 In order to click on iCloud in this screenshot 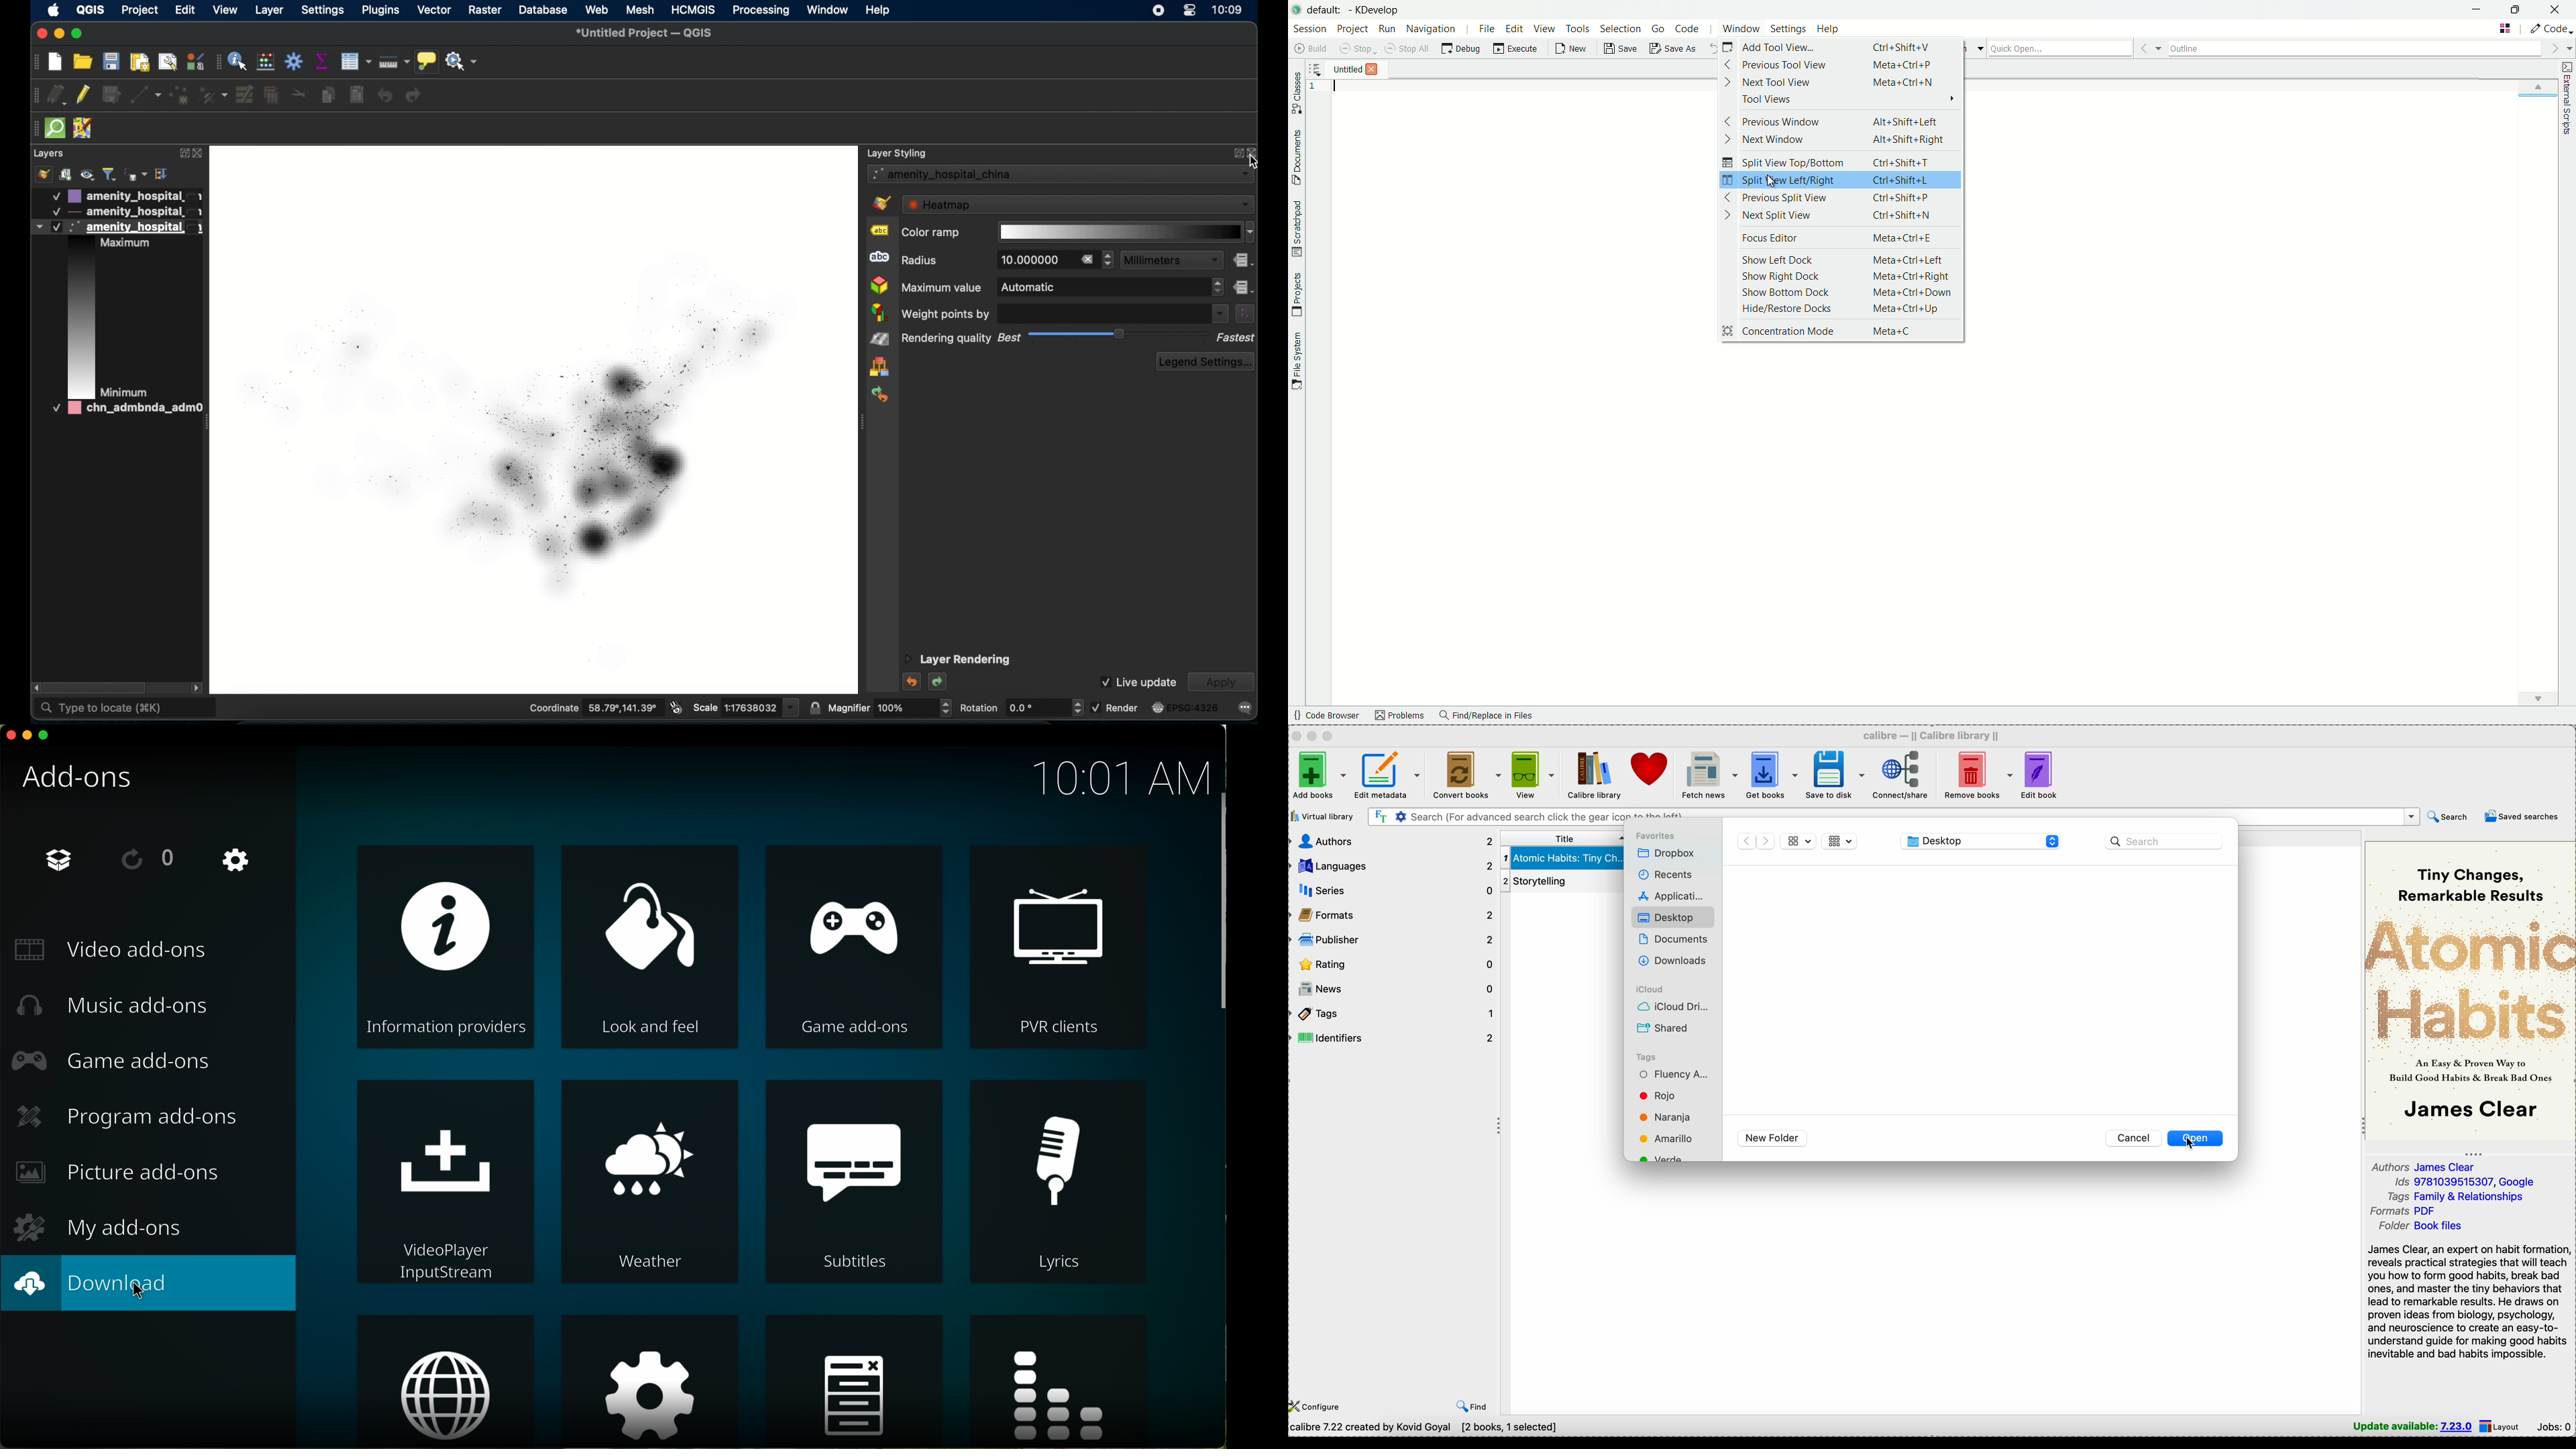, I will do `click(1652, 990)`.